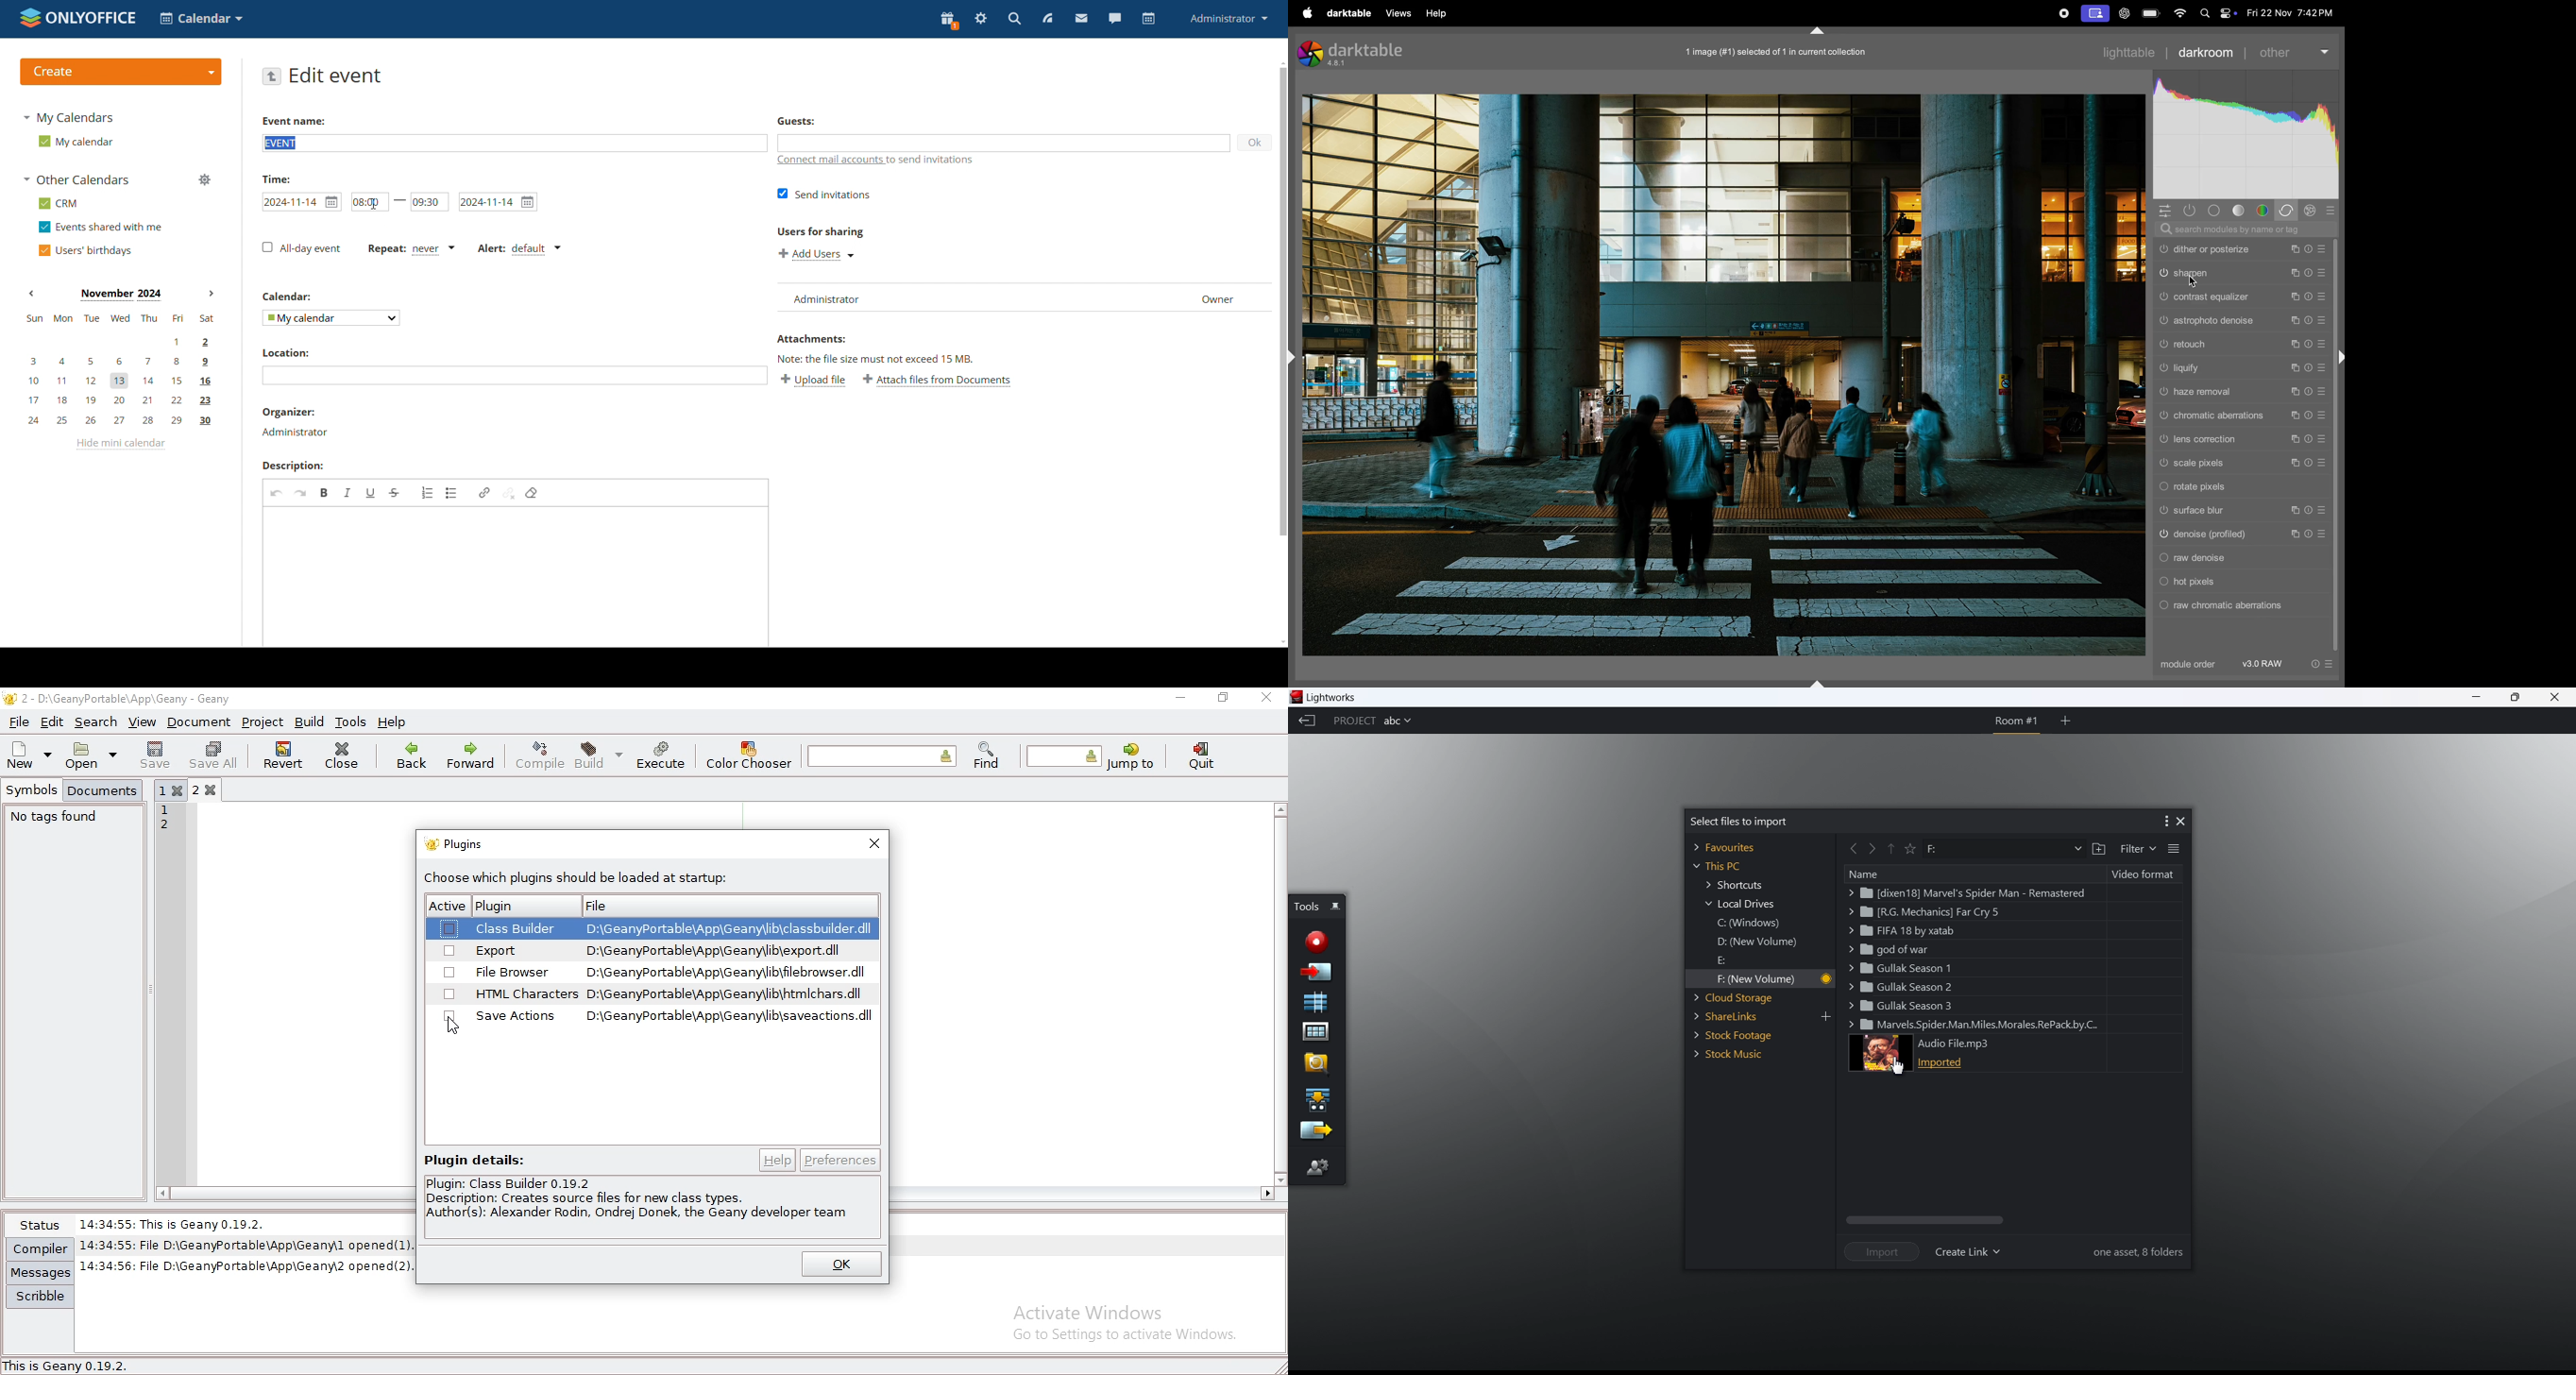 The width and height of the screenshot is (2576, 1400). I want to click on gullak season2, so click(1900, 987).